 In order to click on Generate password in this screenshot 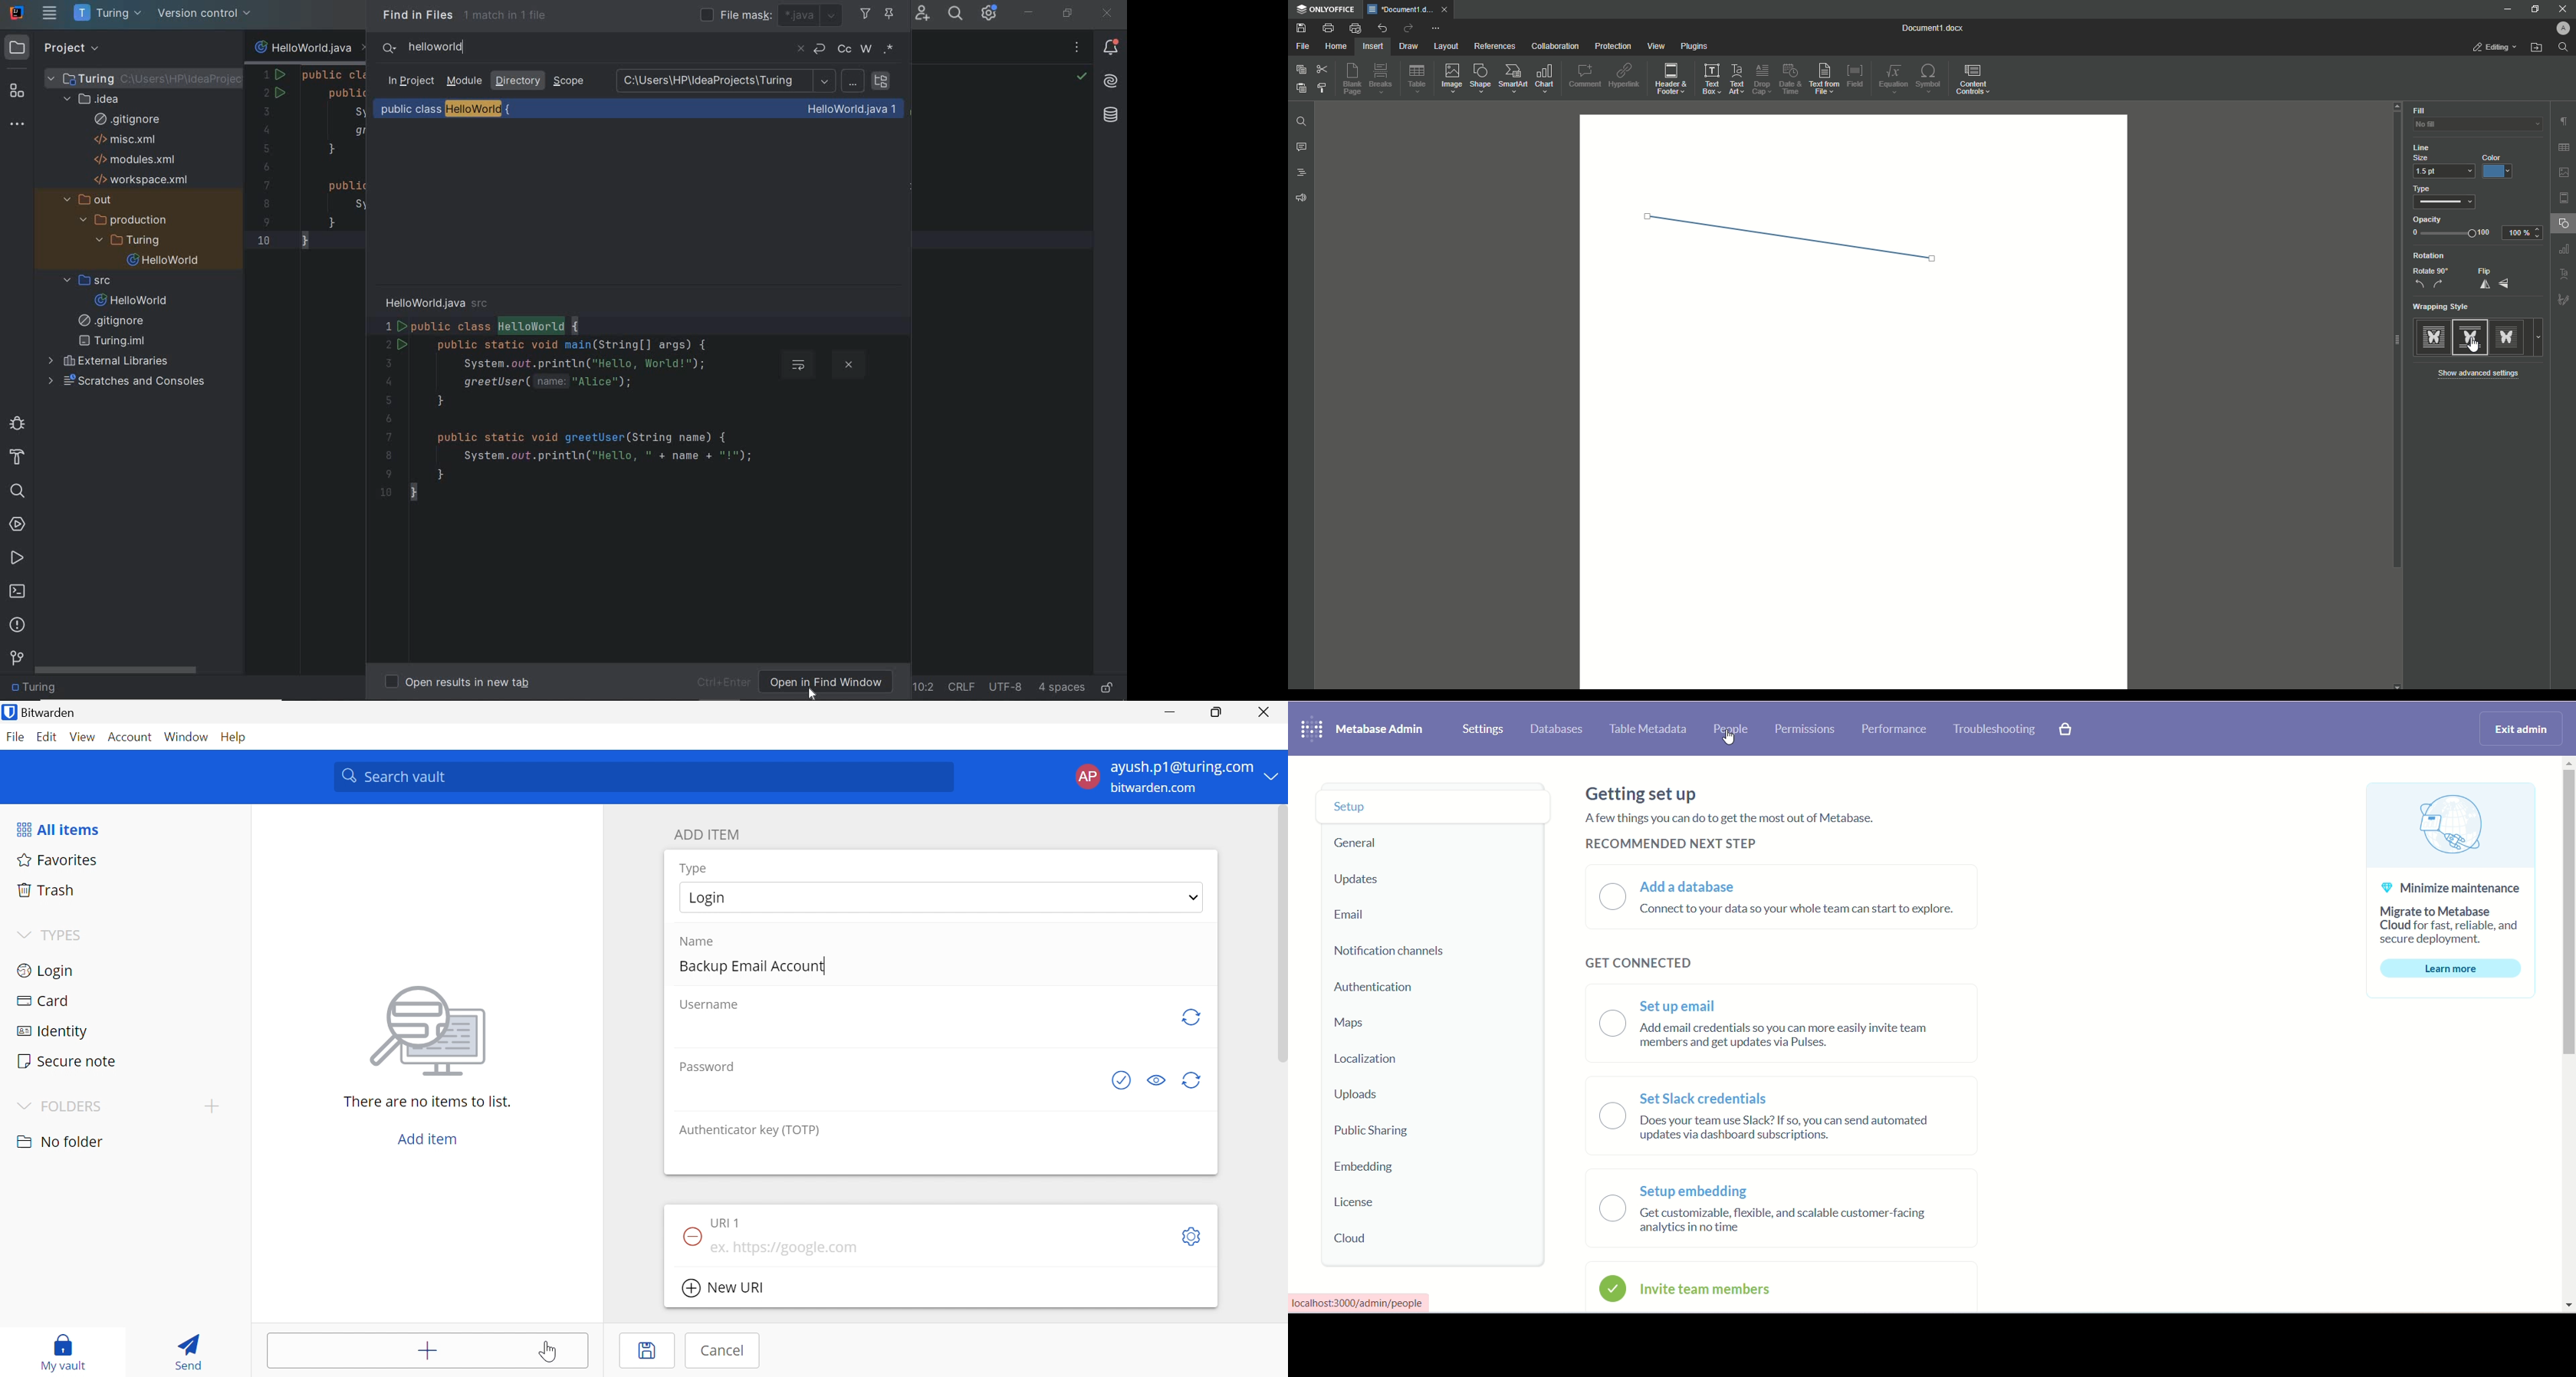, I will do `click(1195, 1081)`.